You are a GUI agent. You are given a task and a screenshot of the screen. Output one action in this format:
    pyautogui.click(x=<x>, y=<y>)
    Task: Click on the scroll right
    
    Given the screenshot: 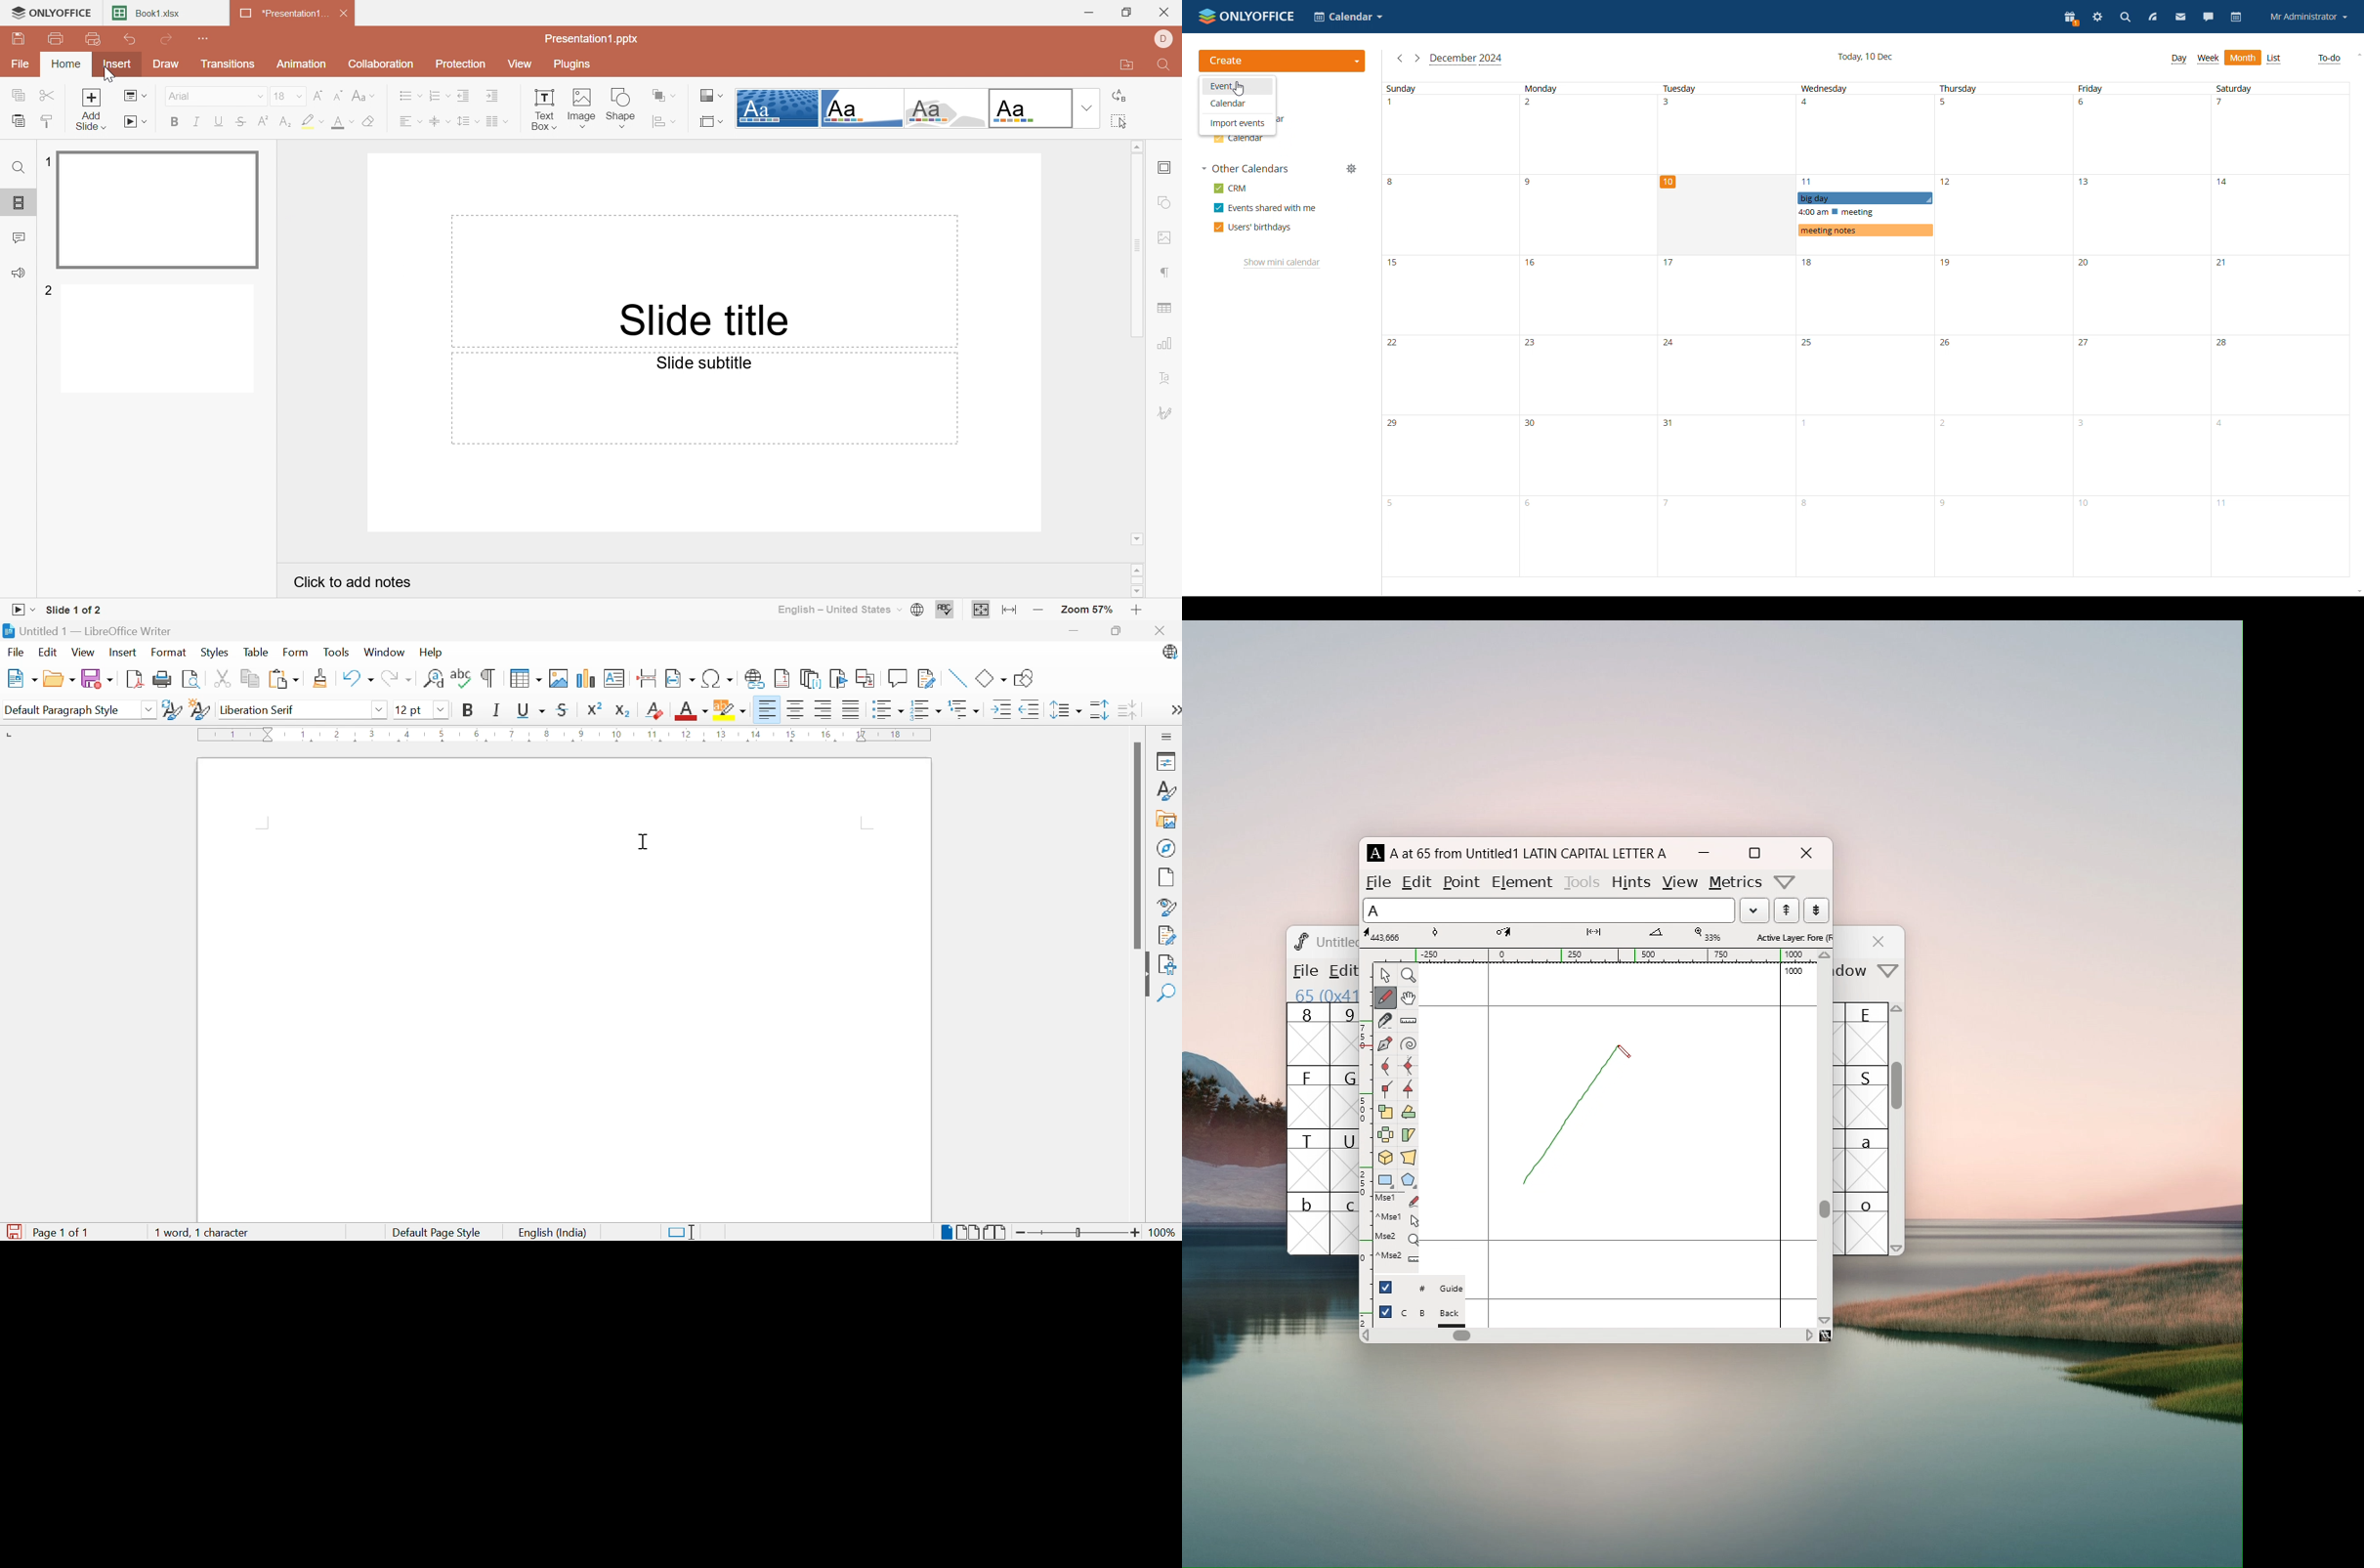 What is the action you would take?
    pyautogui.click(x=1809, y=1335)
    